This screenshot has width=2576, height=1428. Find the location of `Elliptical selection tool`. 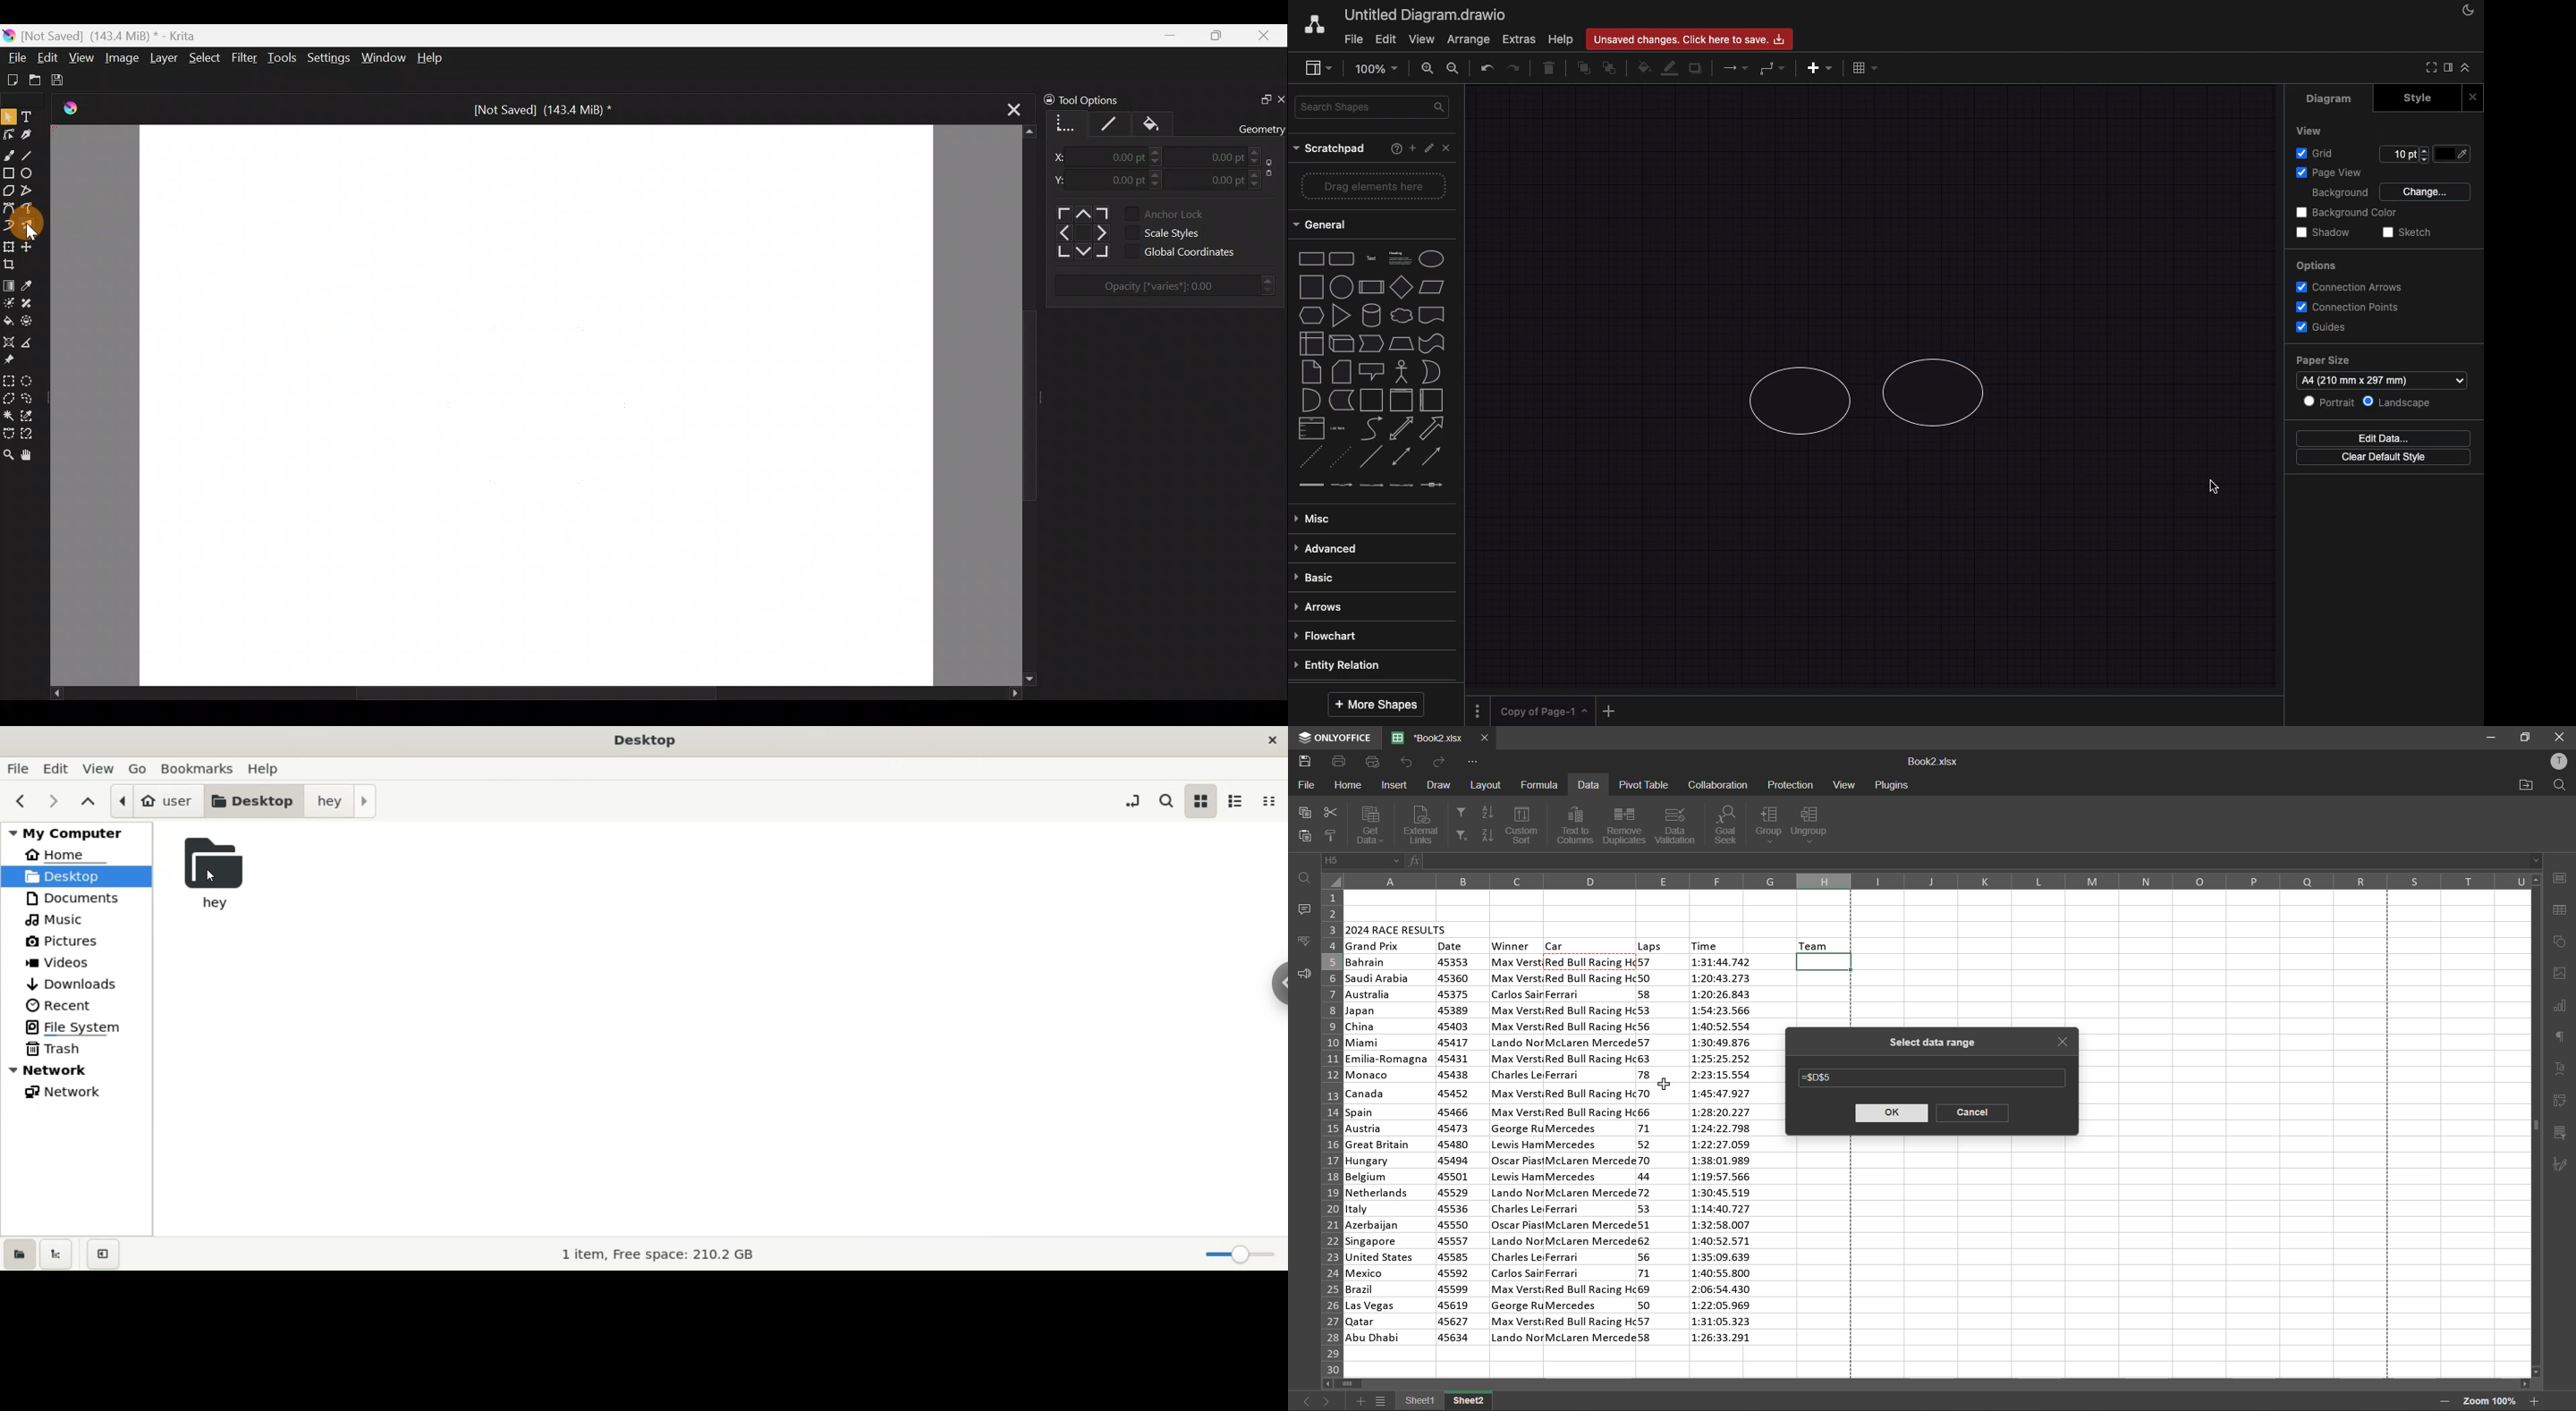

Elliptical selection tool is located at coordinates (31, 378).